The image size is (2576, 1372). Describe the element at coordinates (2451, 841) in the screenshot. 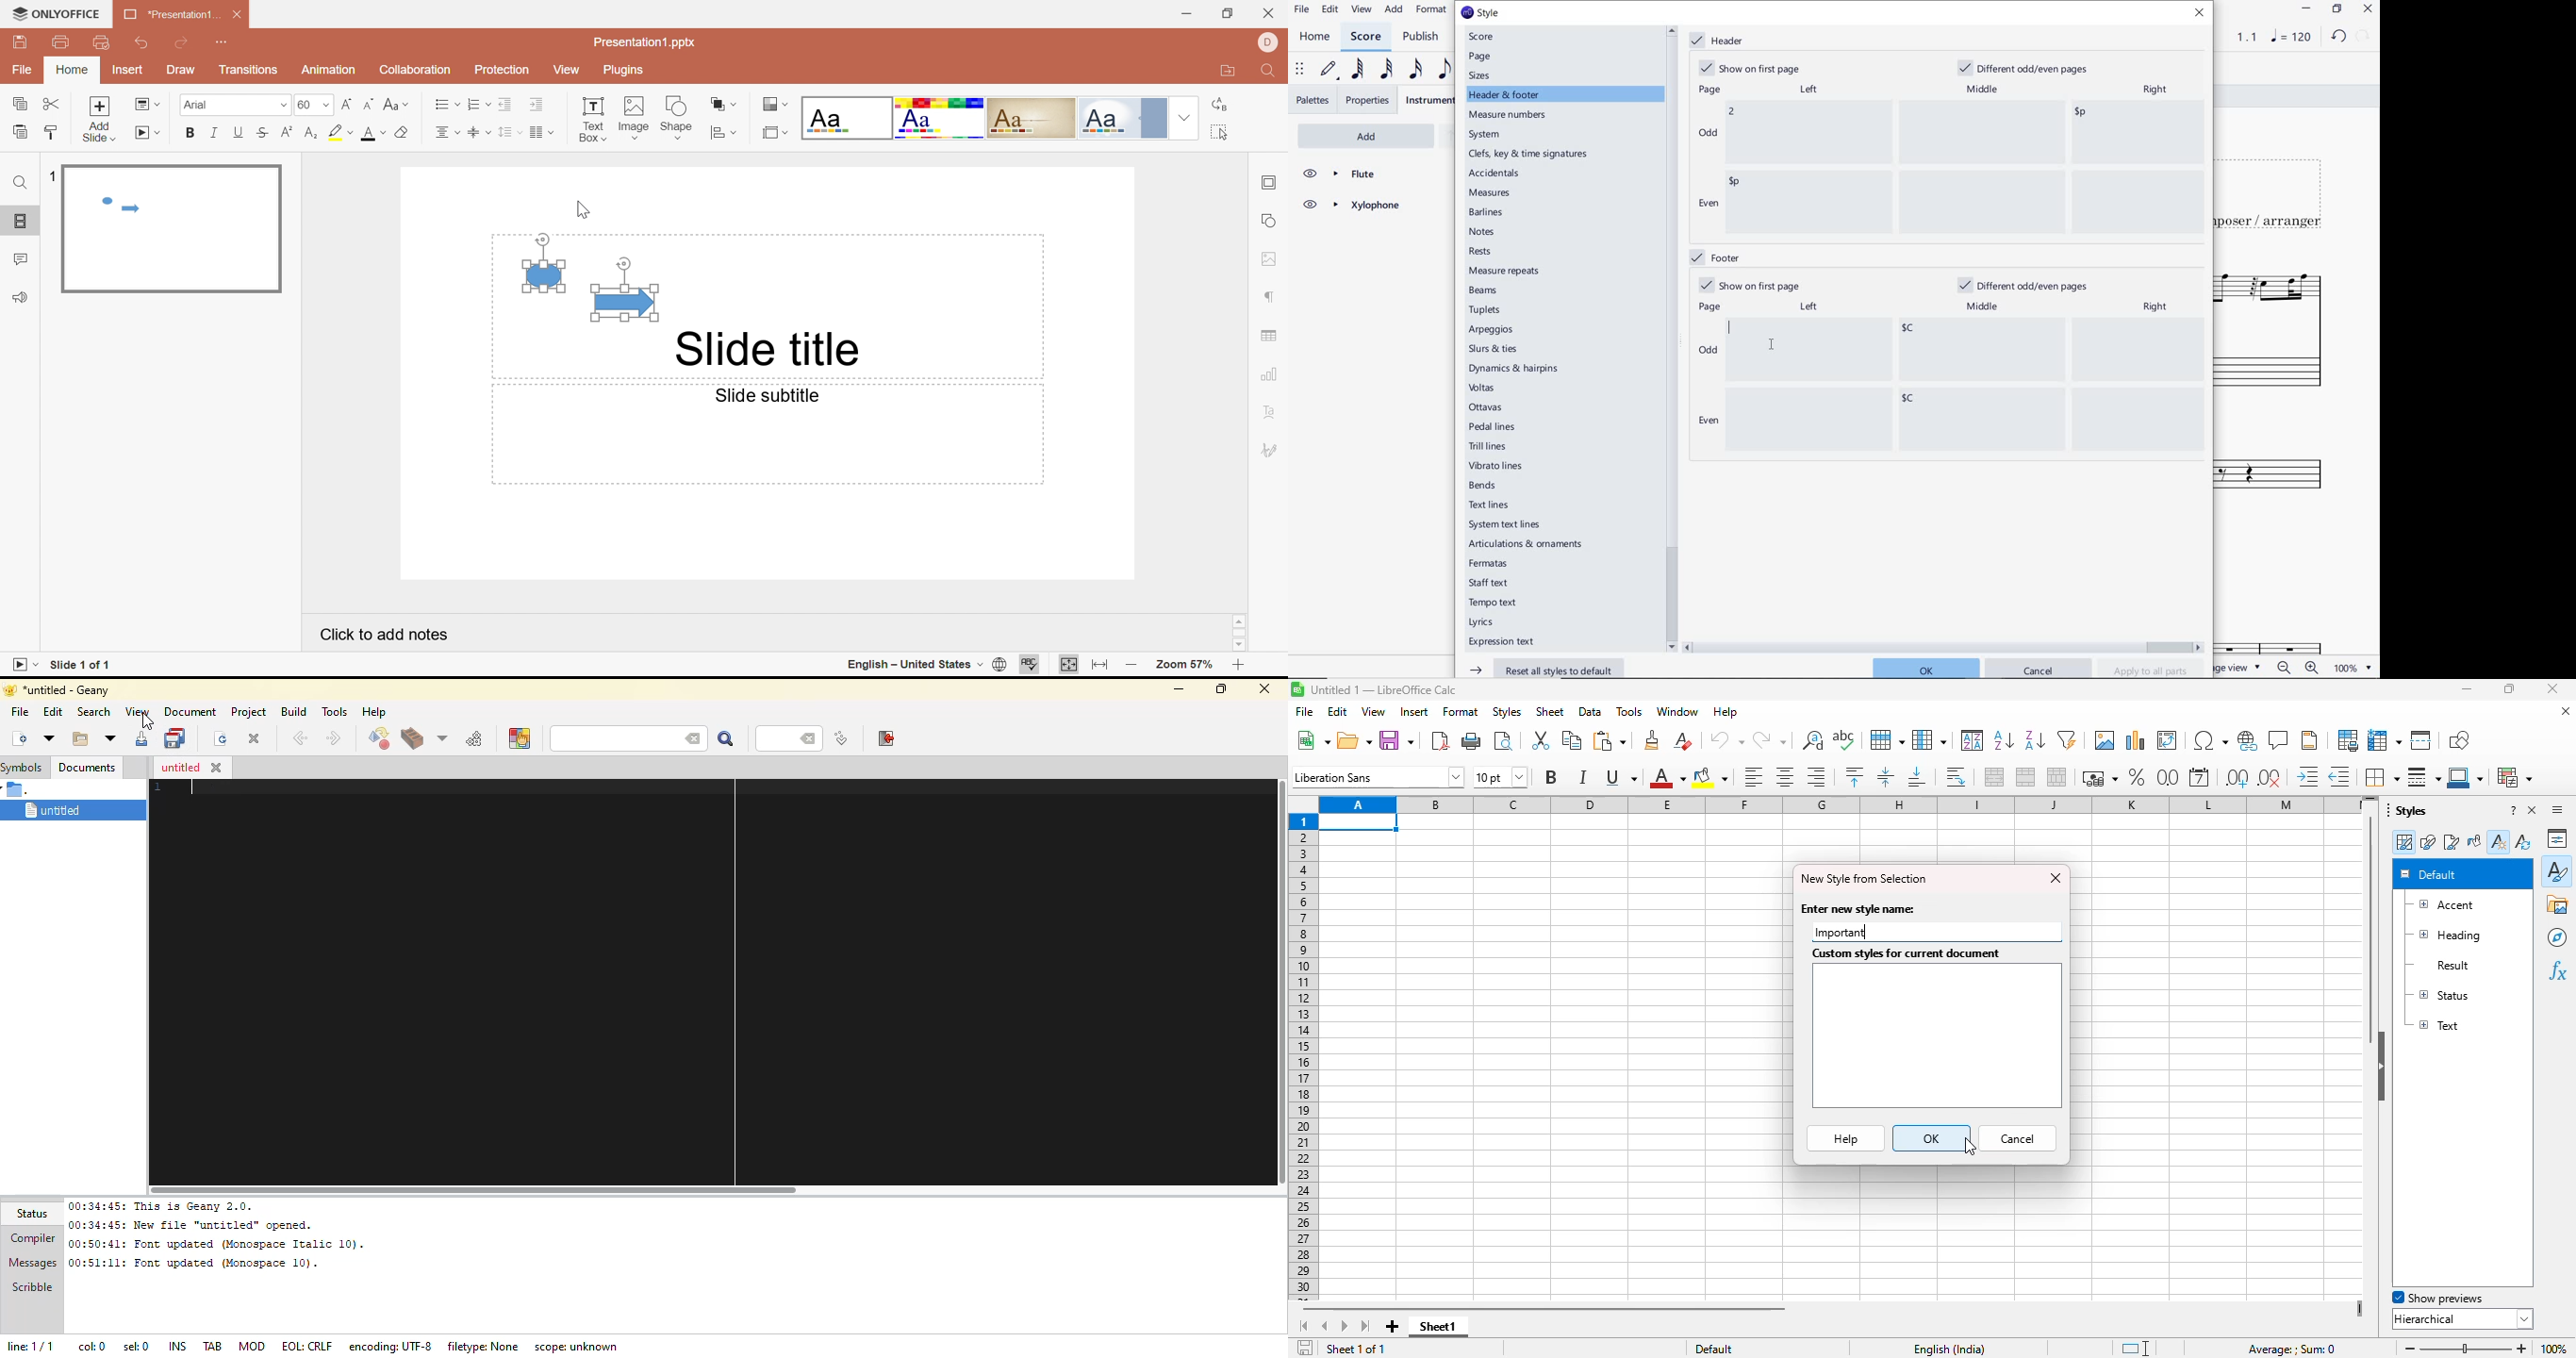

I see `page styles` at that location.